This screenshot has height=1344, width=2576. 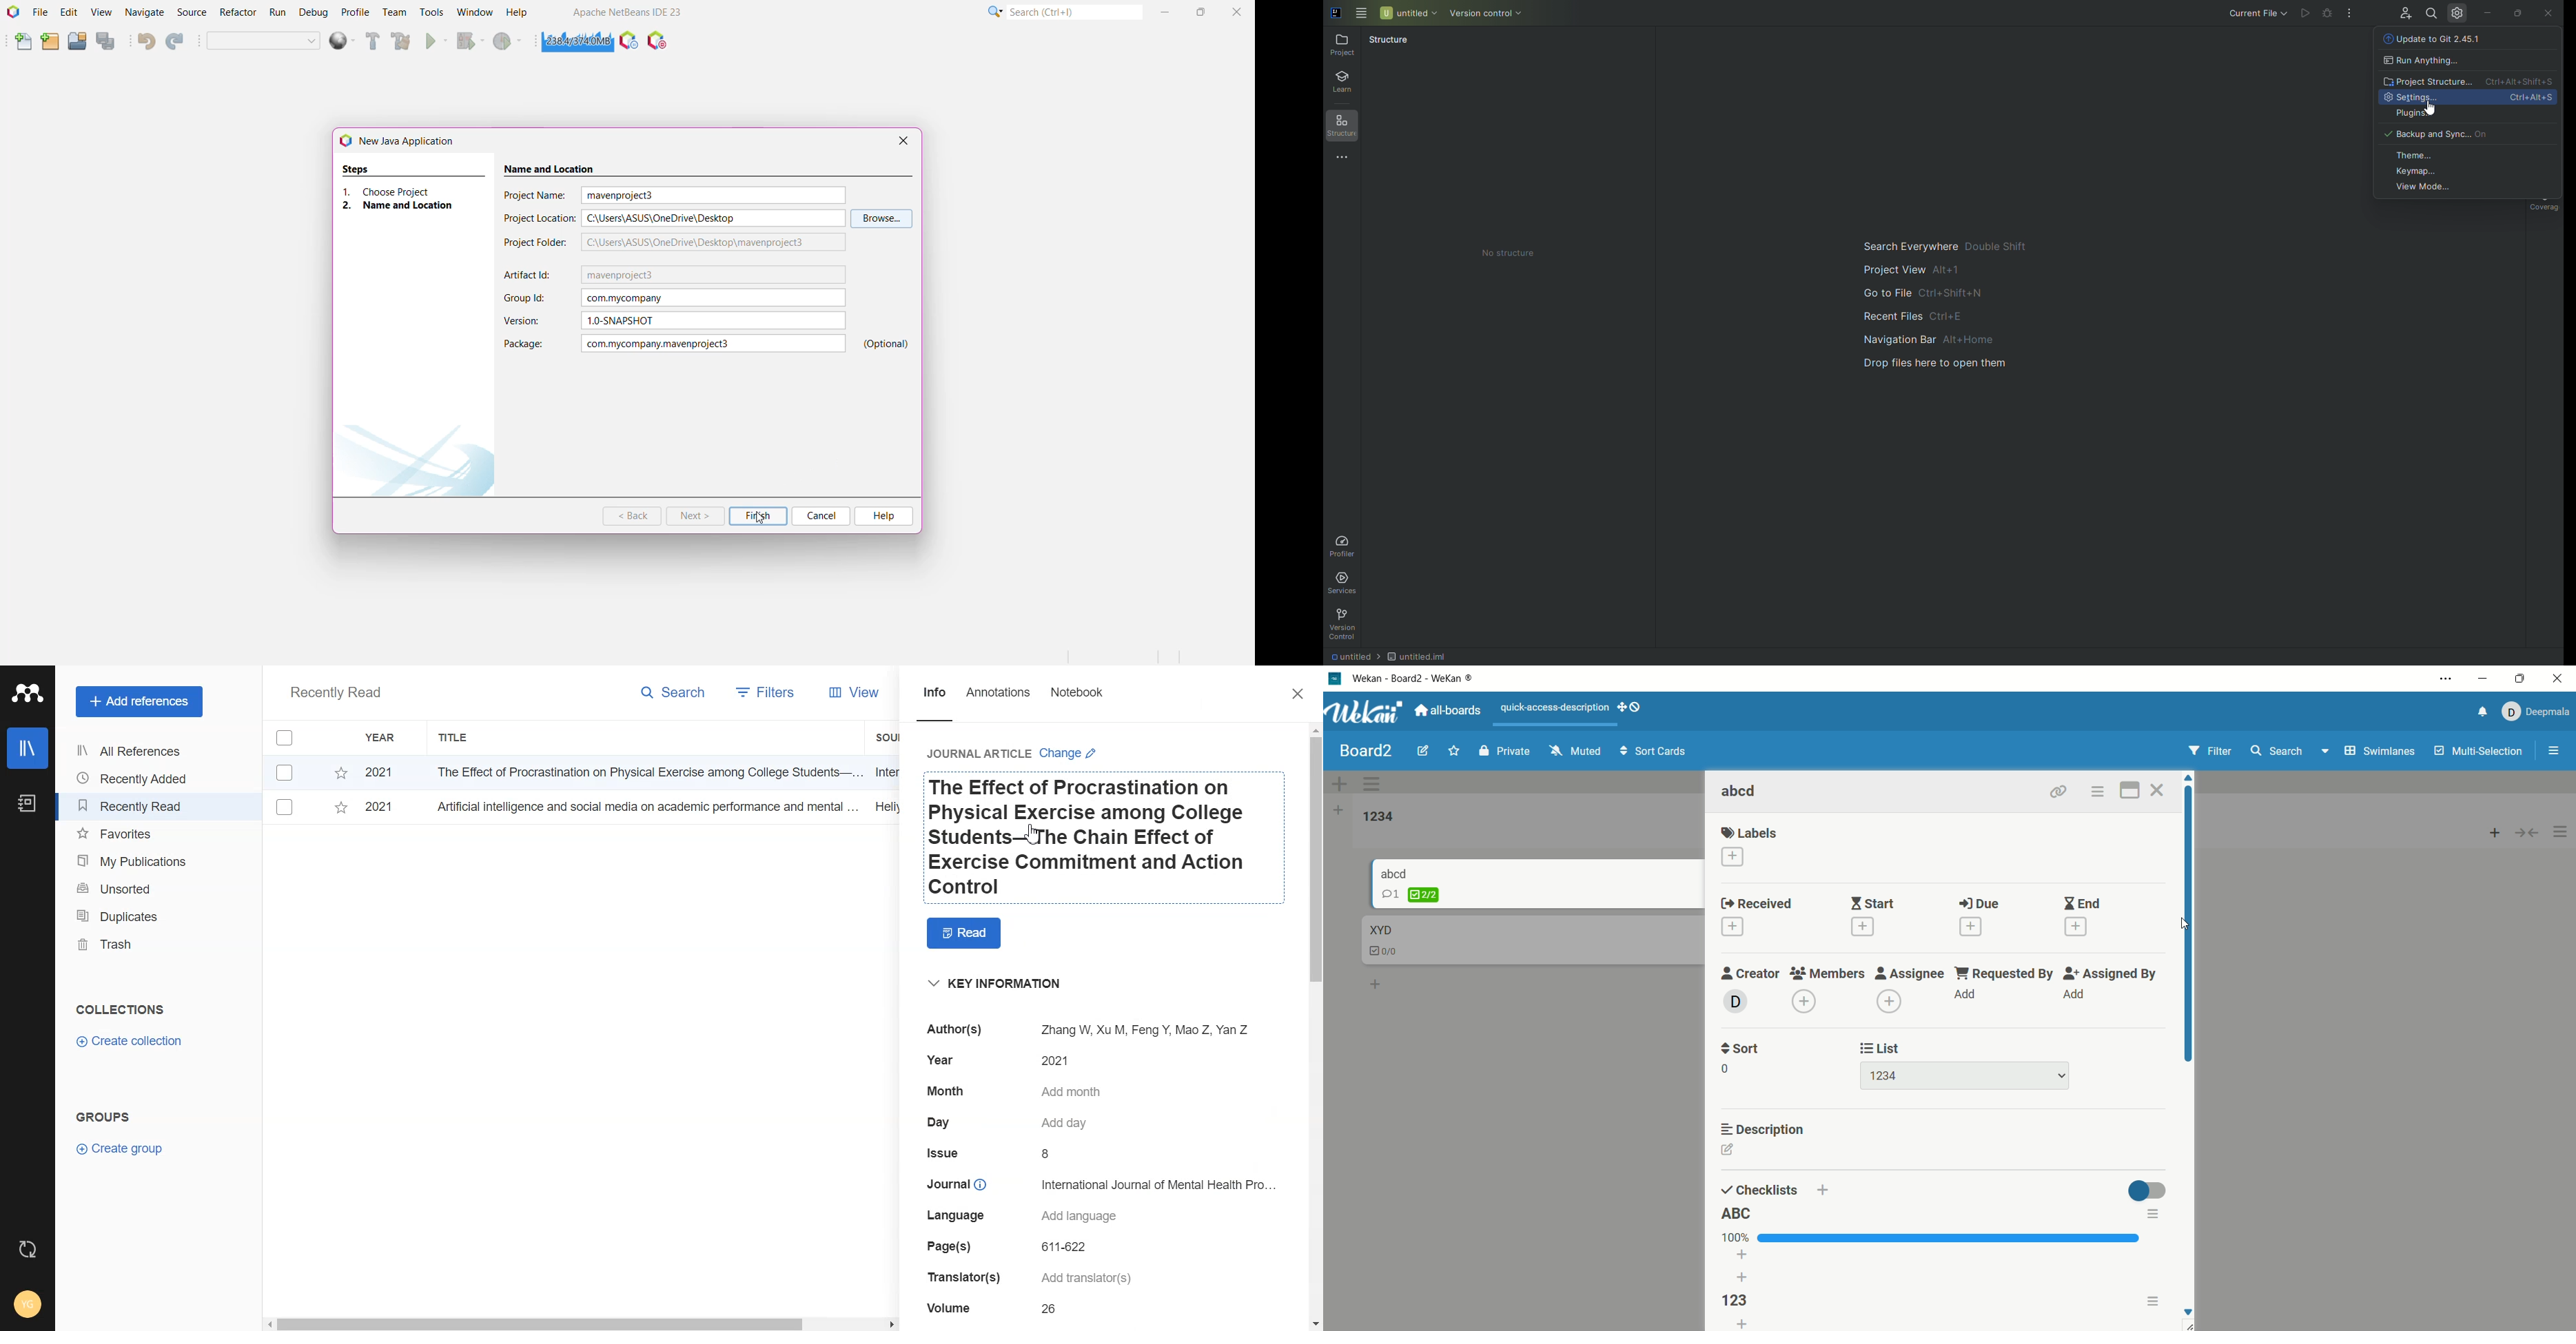 What do you see at coordinates (1882, 1047) in the screenshot?
I see `list` at bounding box center [1882, 1047].